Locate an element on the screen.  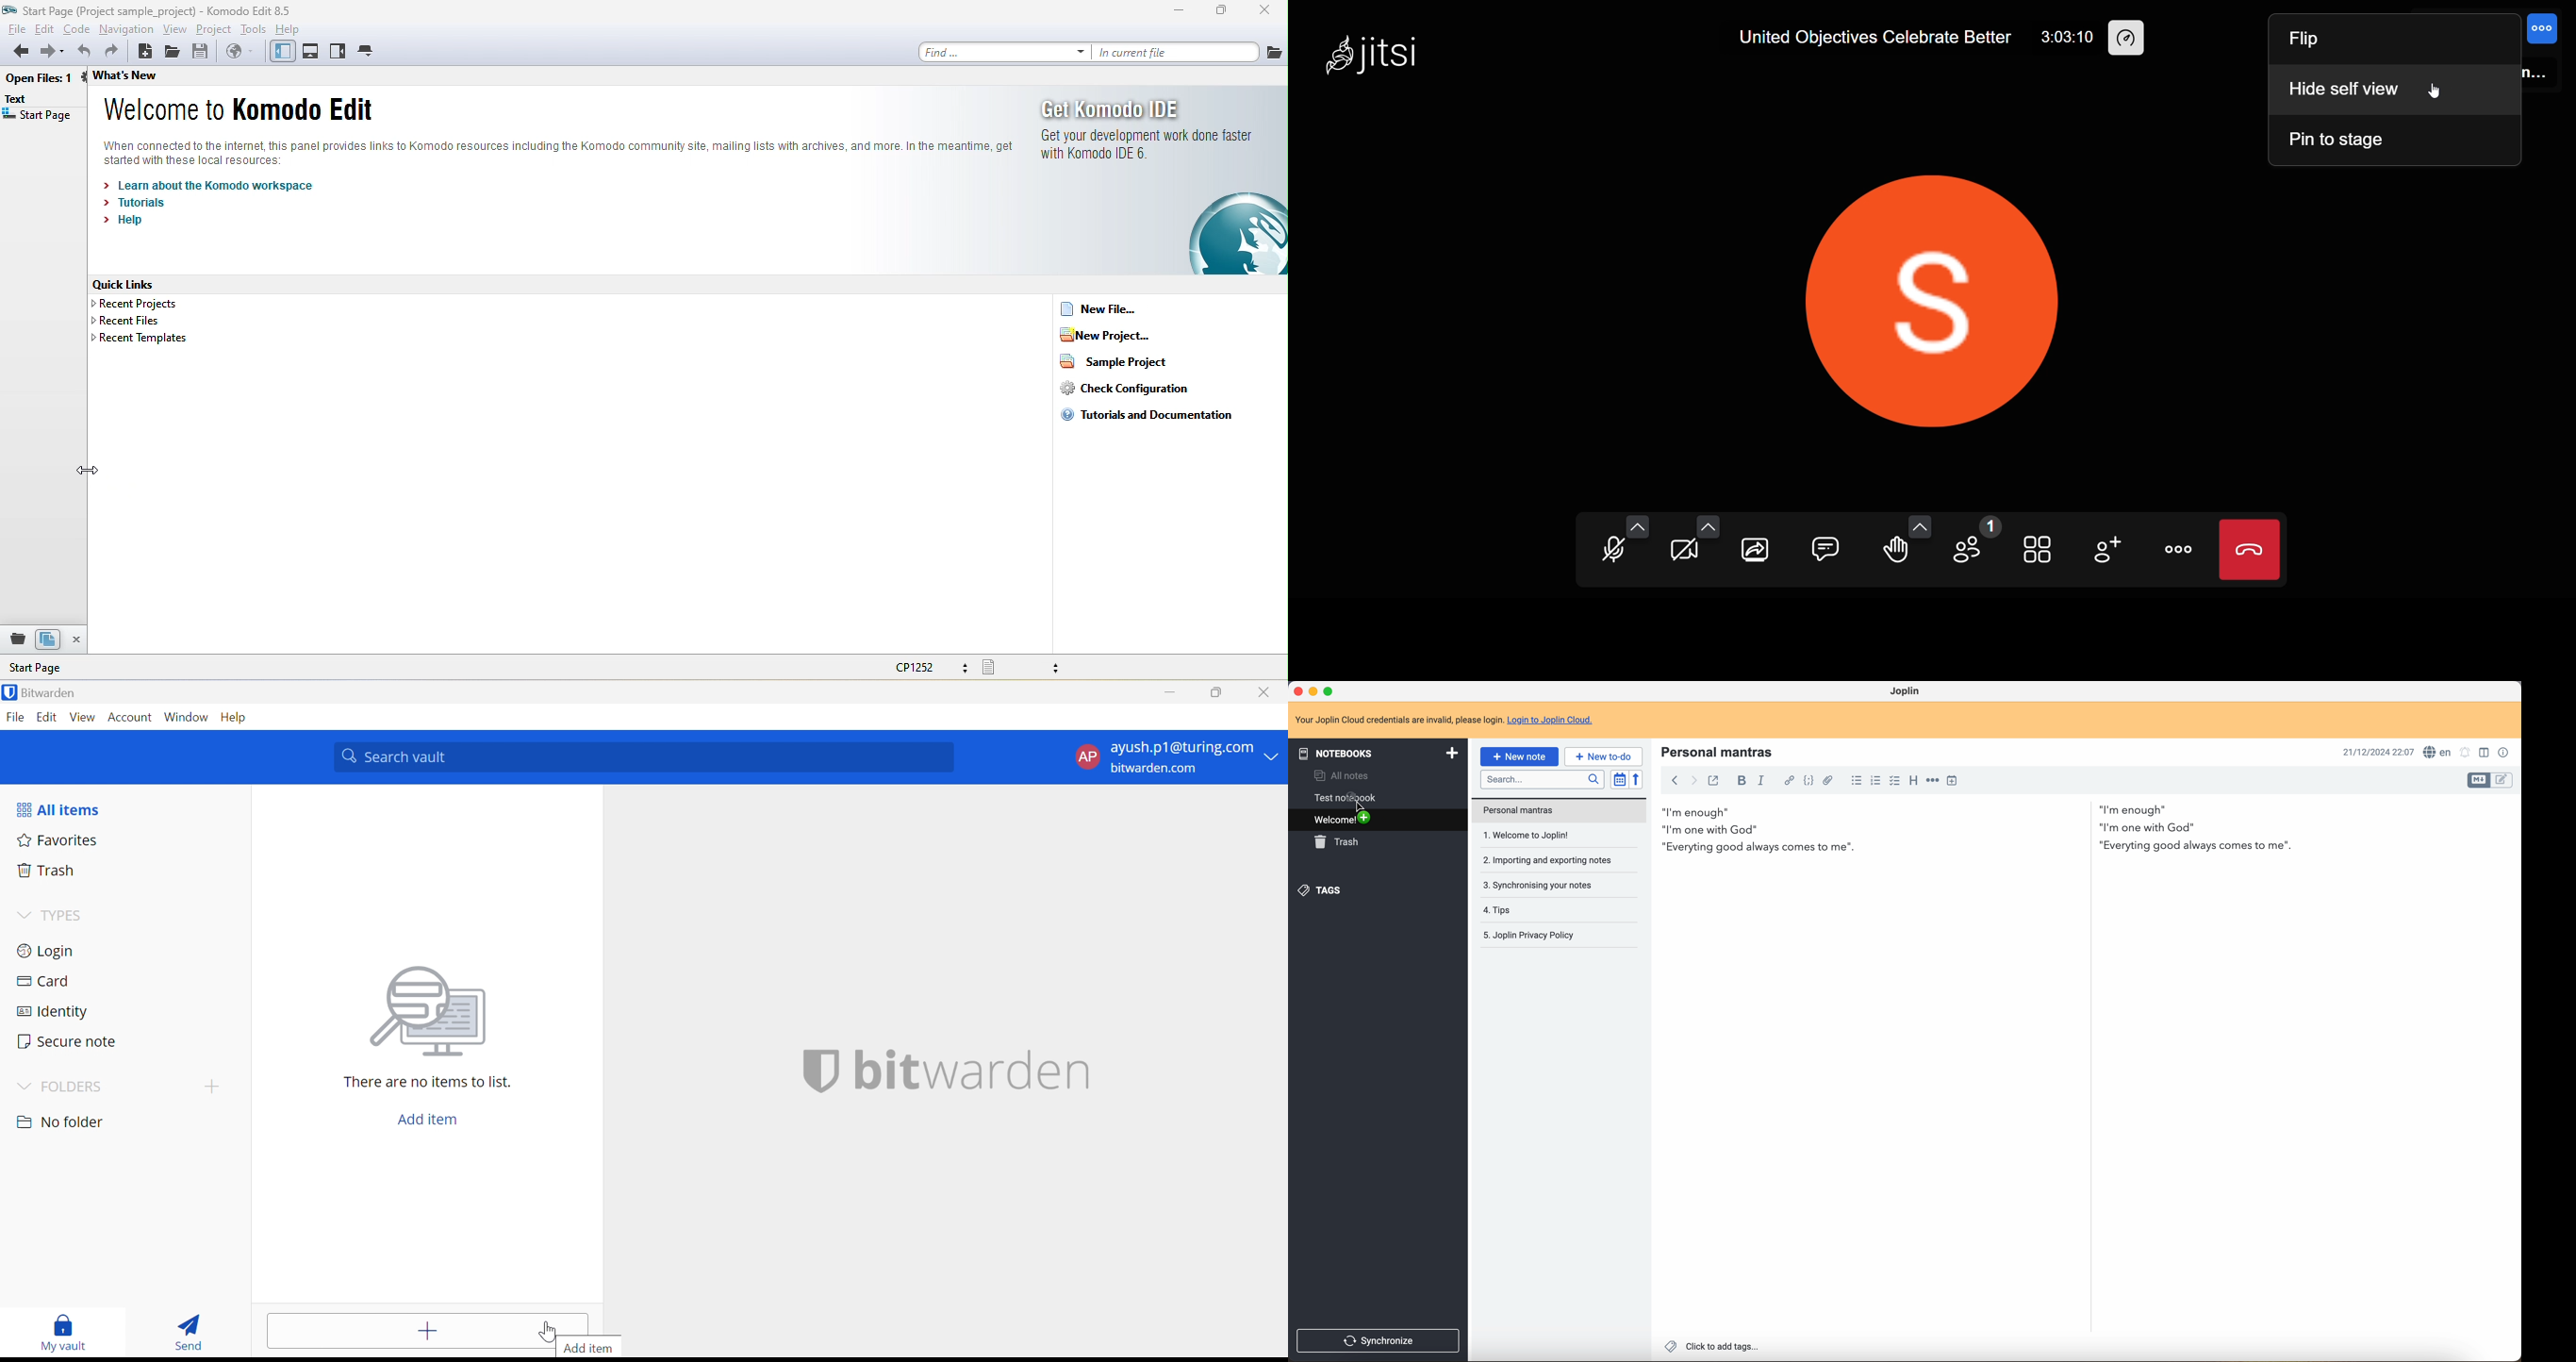
FOLDERS is located at coordinates (61, 1086).